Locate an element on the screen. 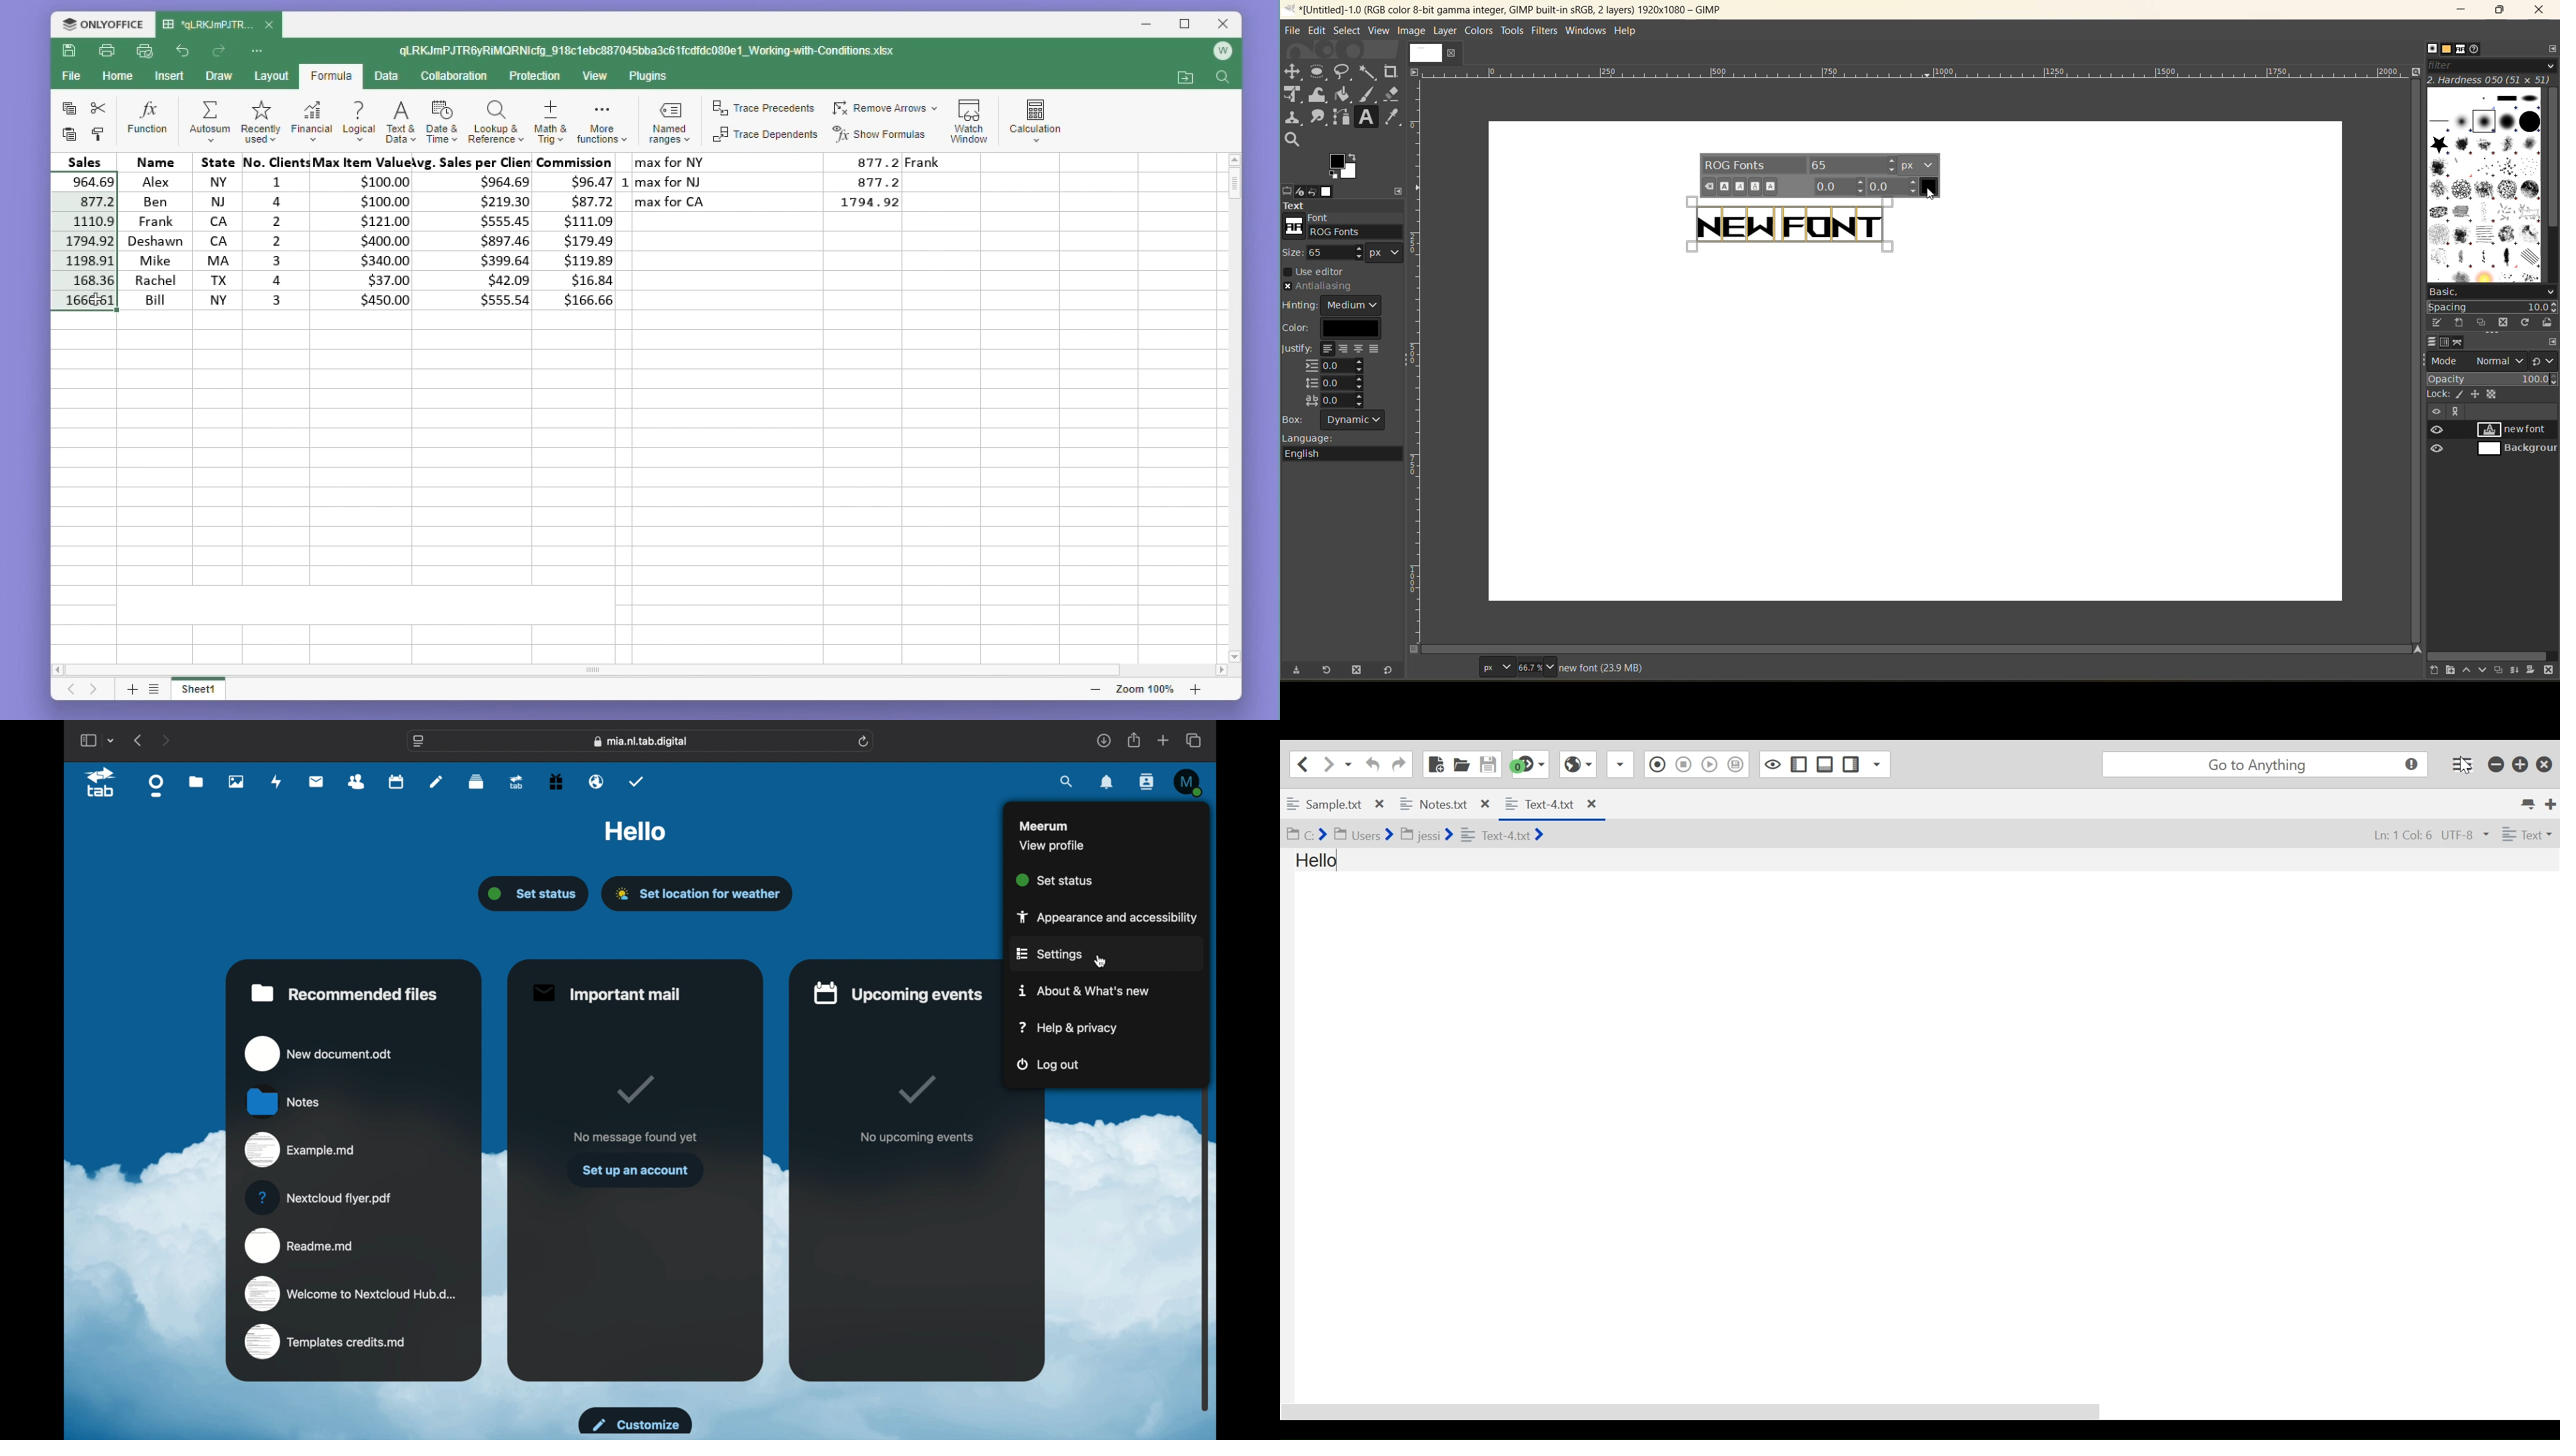 Image resolution: width=2576 pixels, height=1456 pixels. photos is located at coordinates (237, 782).